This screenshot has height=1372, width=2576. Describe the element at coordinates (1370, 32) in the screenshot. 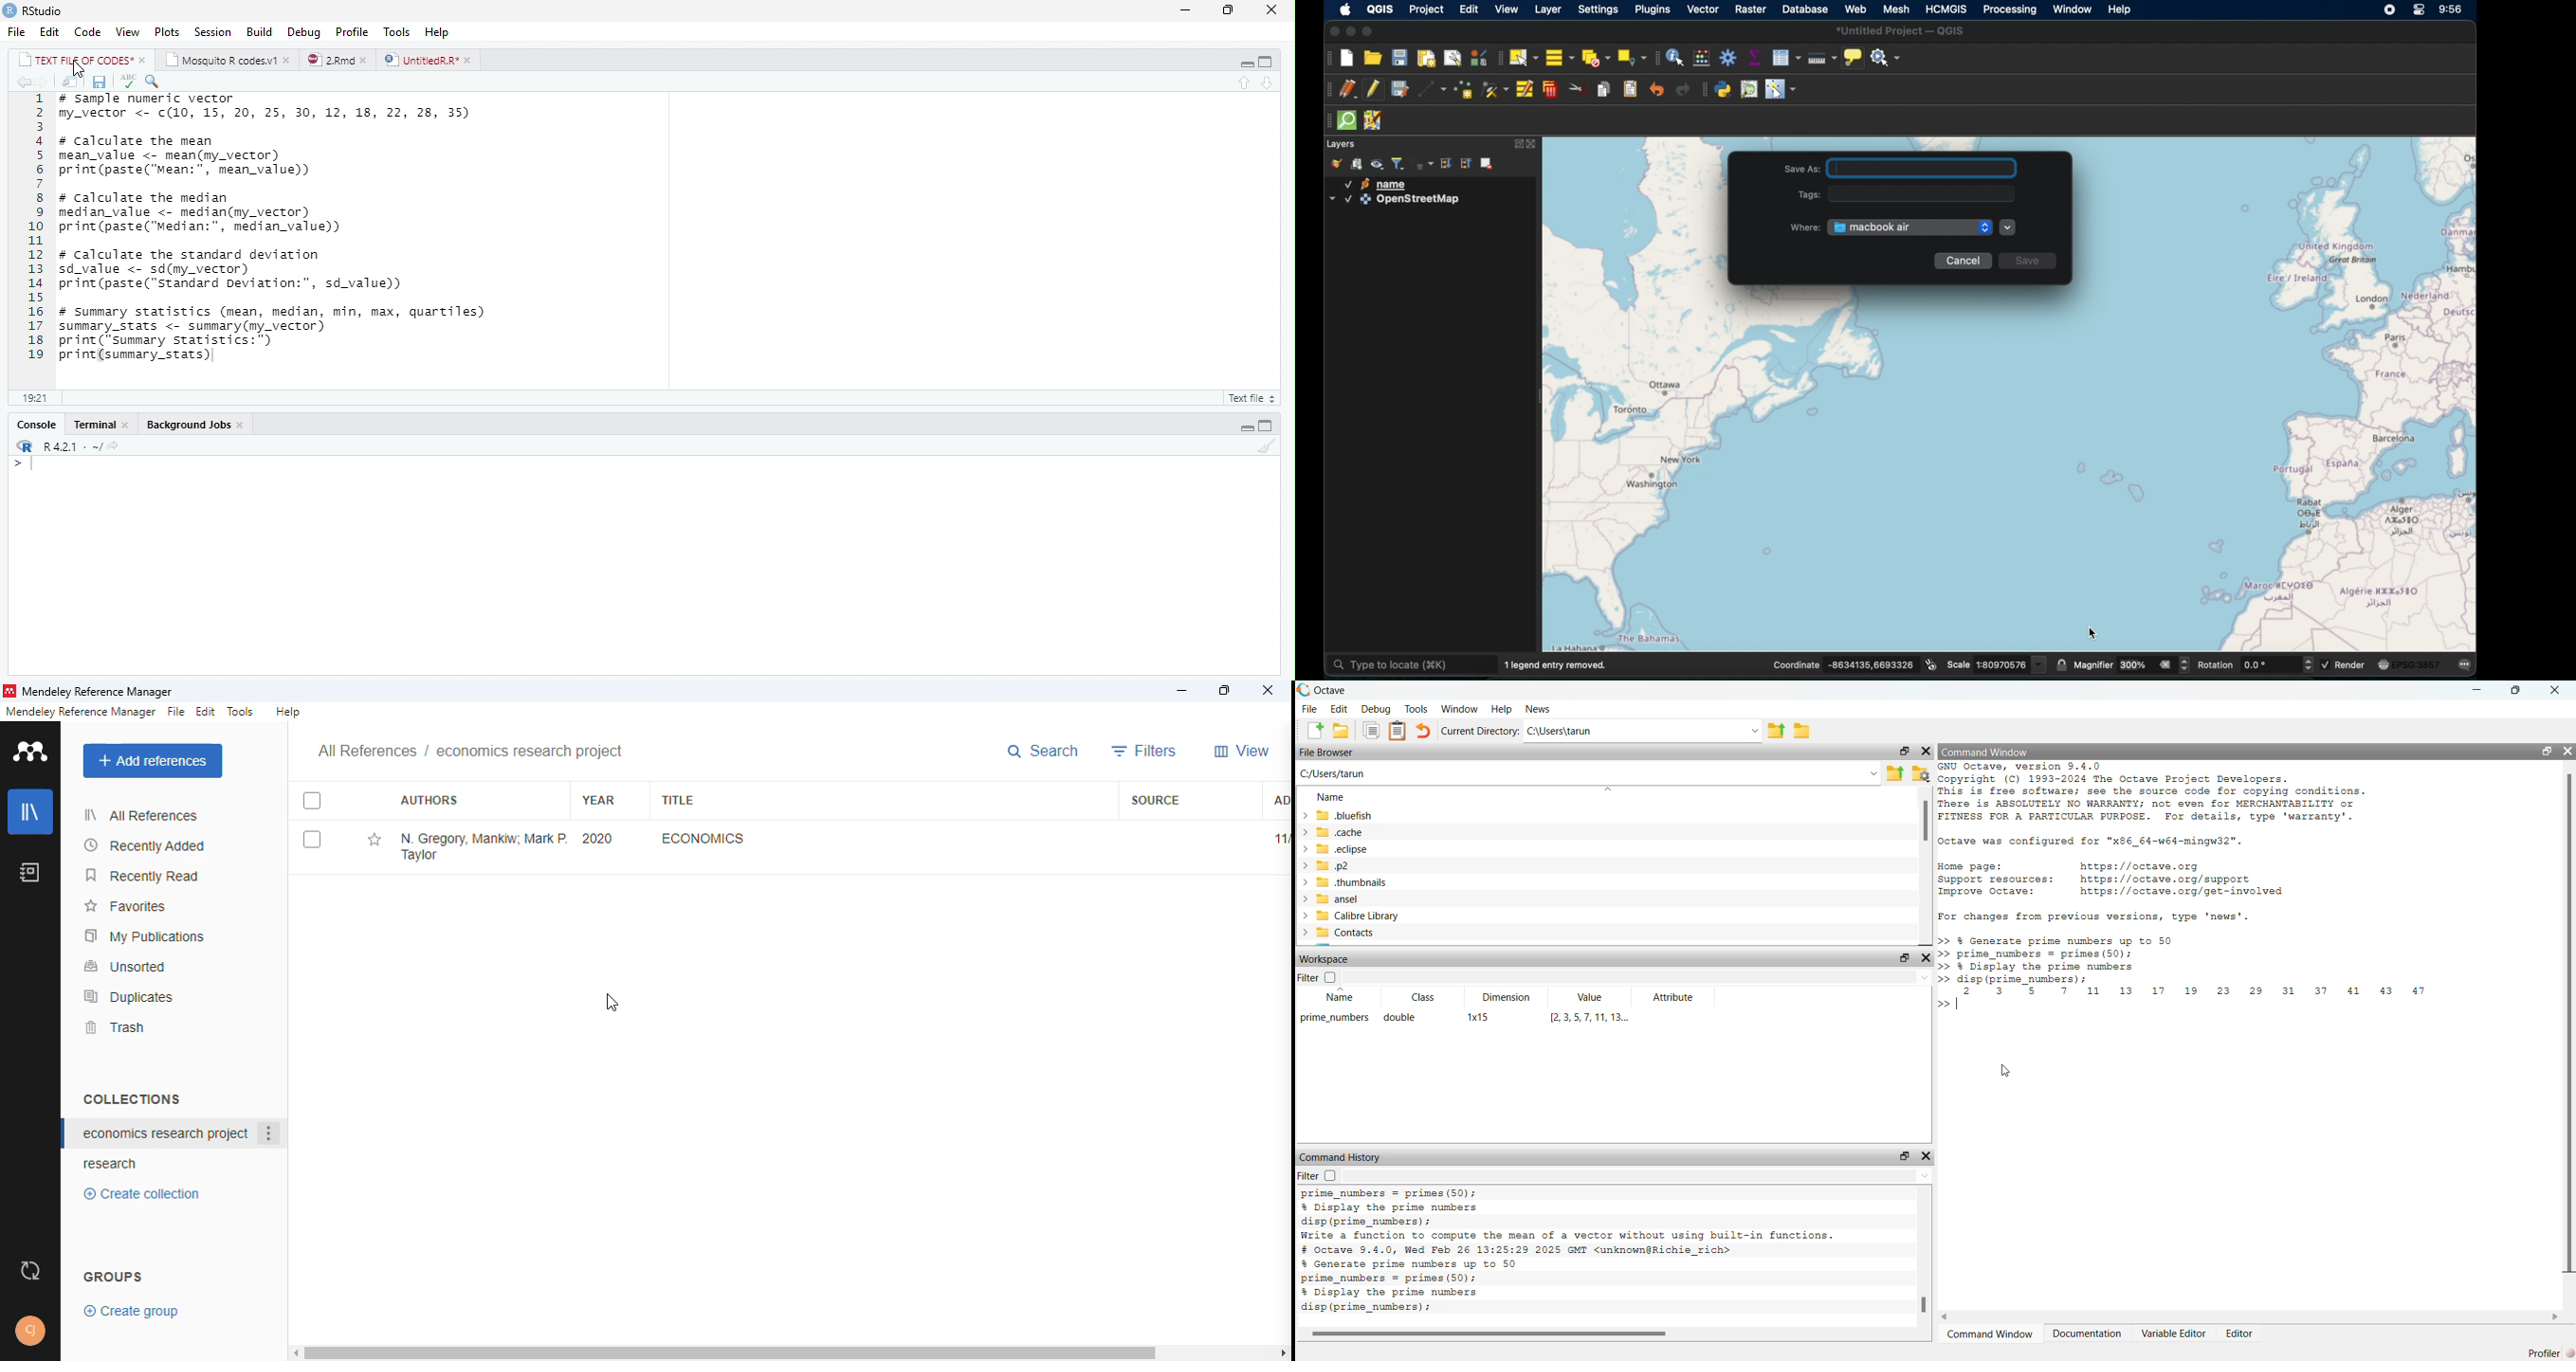

I see `maximize` at that location.